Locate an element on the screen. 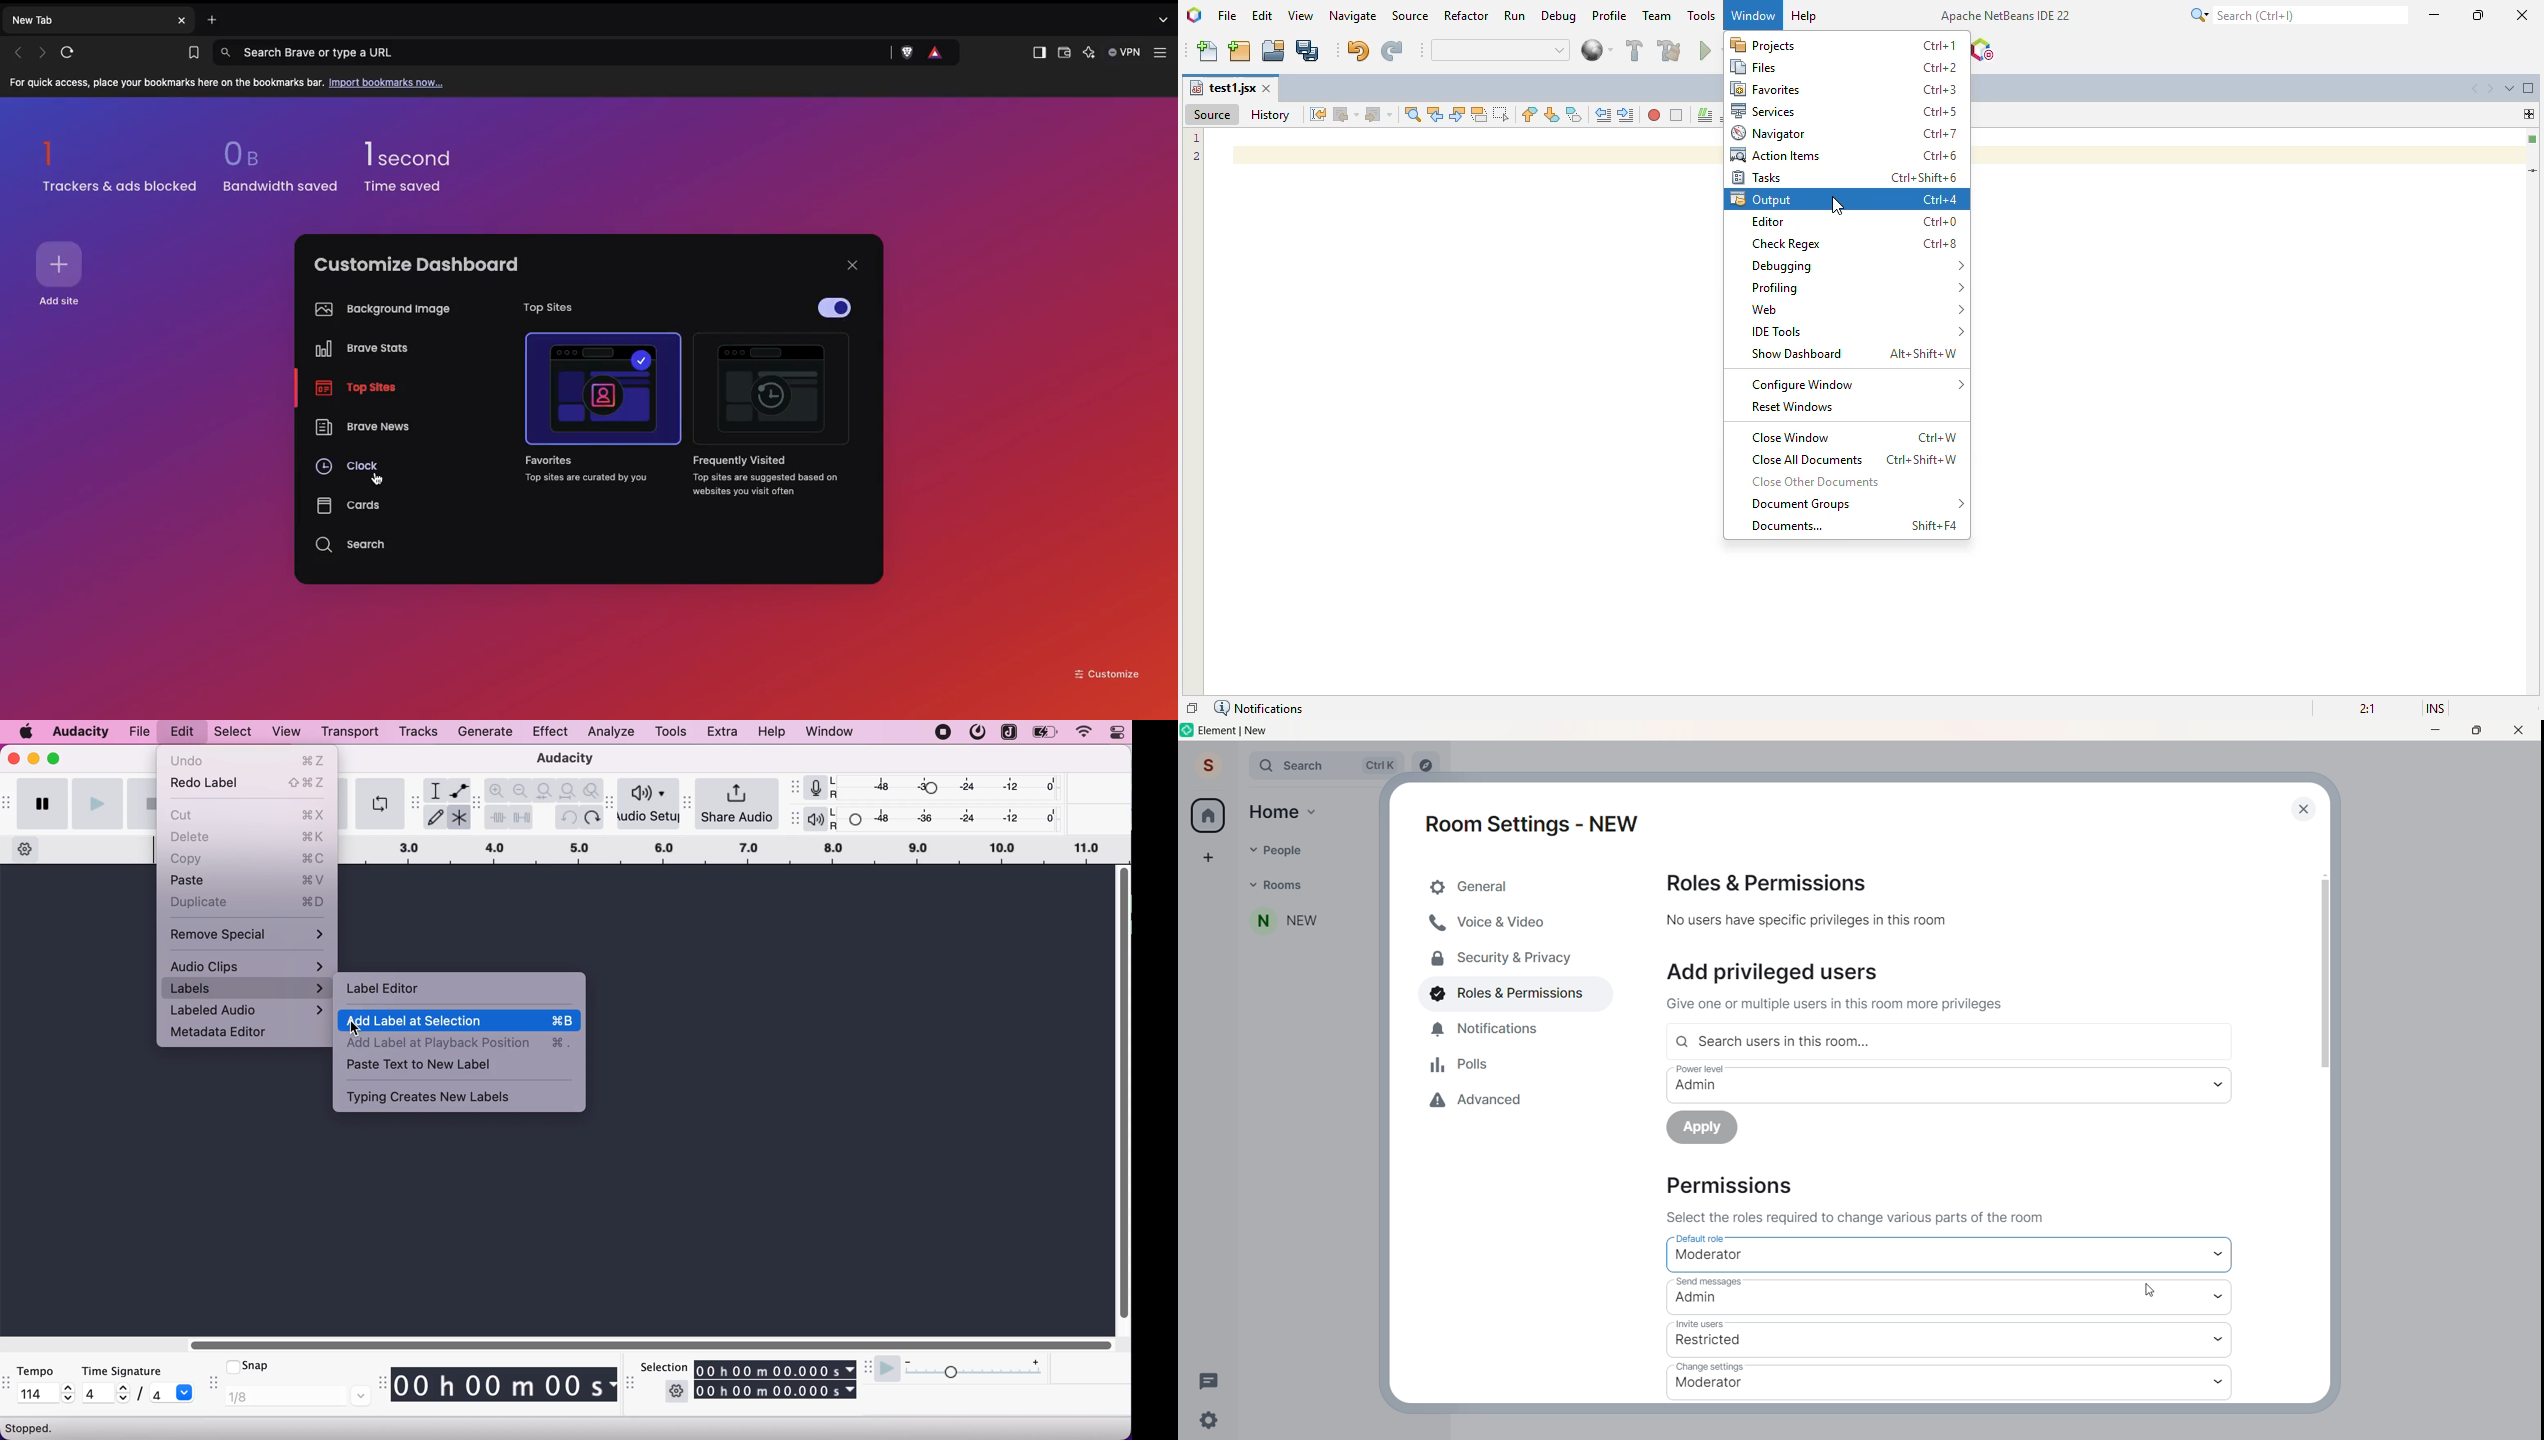  share audio is located at coordinates (741, 803).